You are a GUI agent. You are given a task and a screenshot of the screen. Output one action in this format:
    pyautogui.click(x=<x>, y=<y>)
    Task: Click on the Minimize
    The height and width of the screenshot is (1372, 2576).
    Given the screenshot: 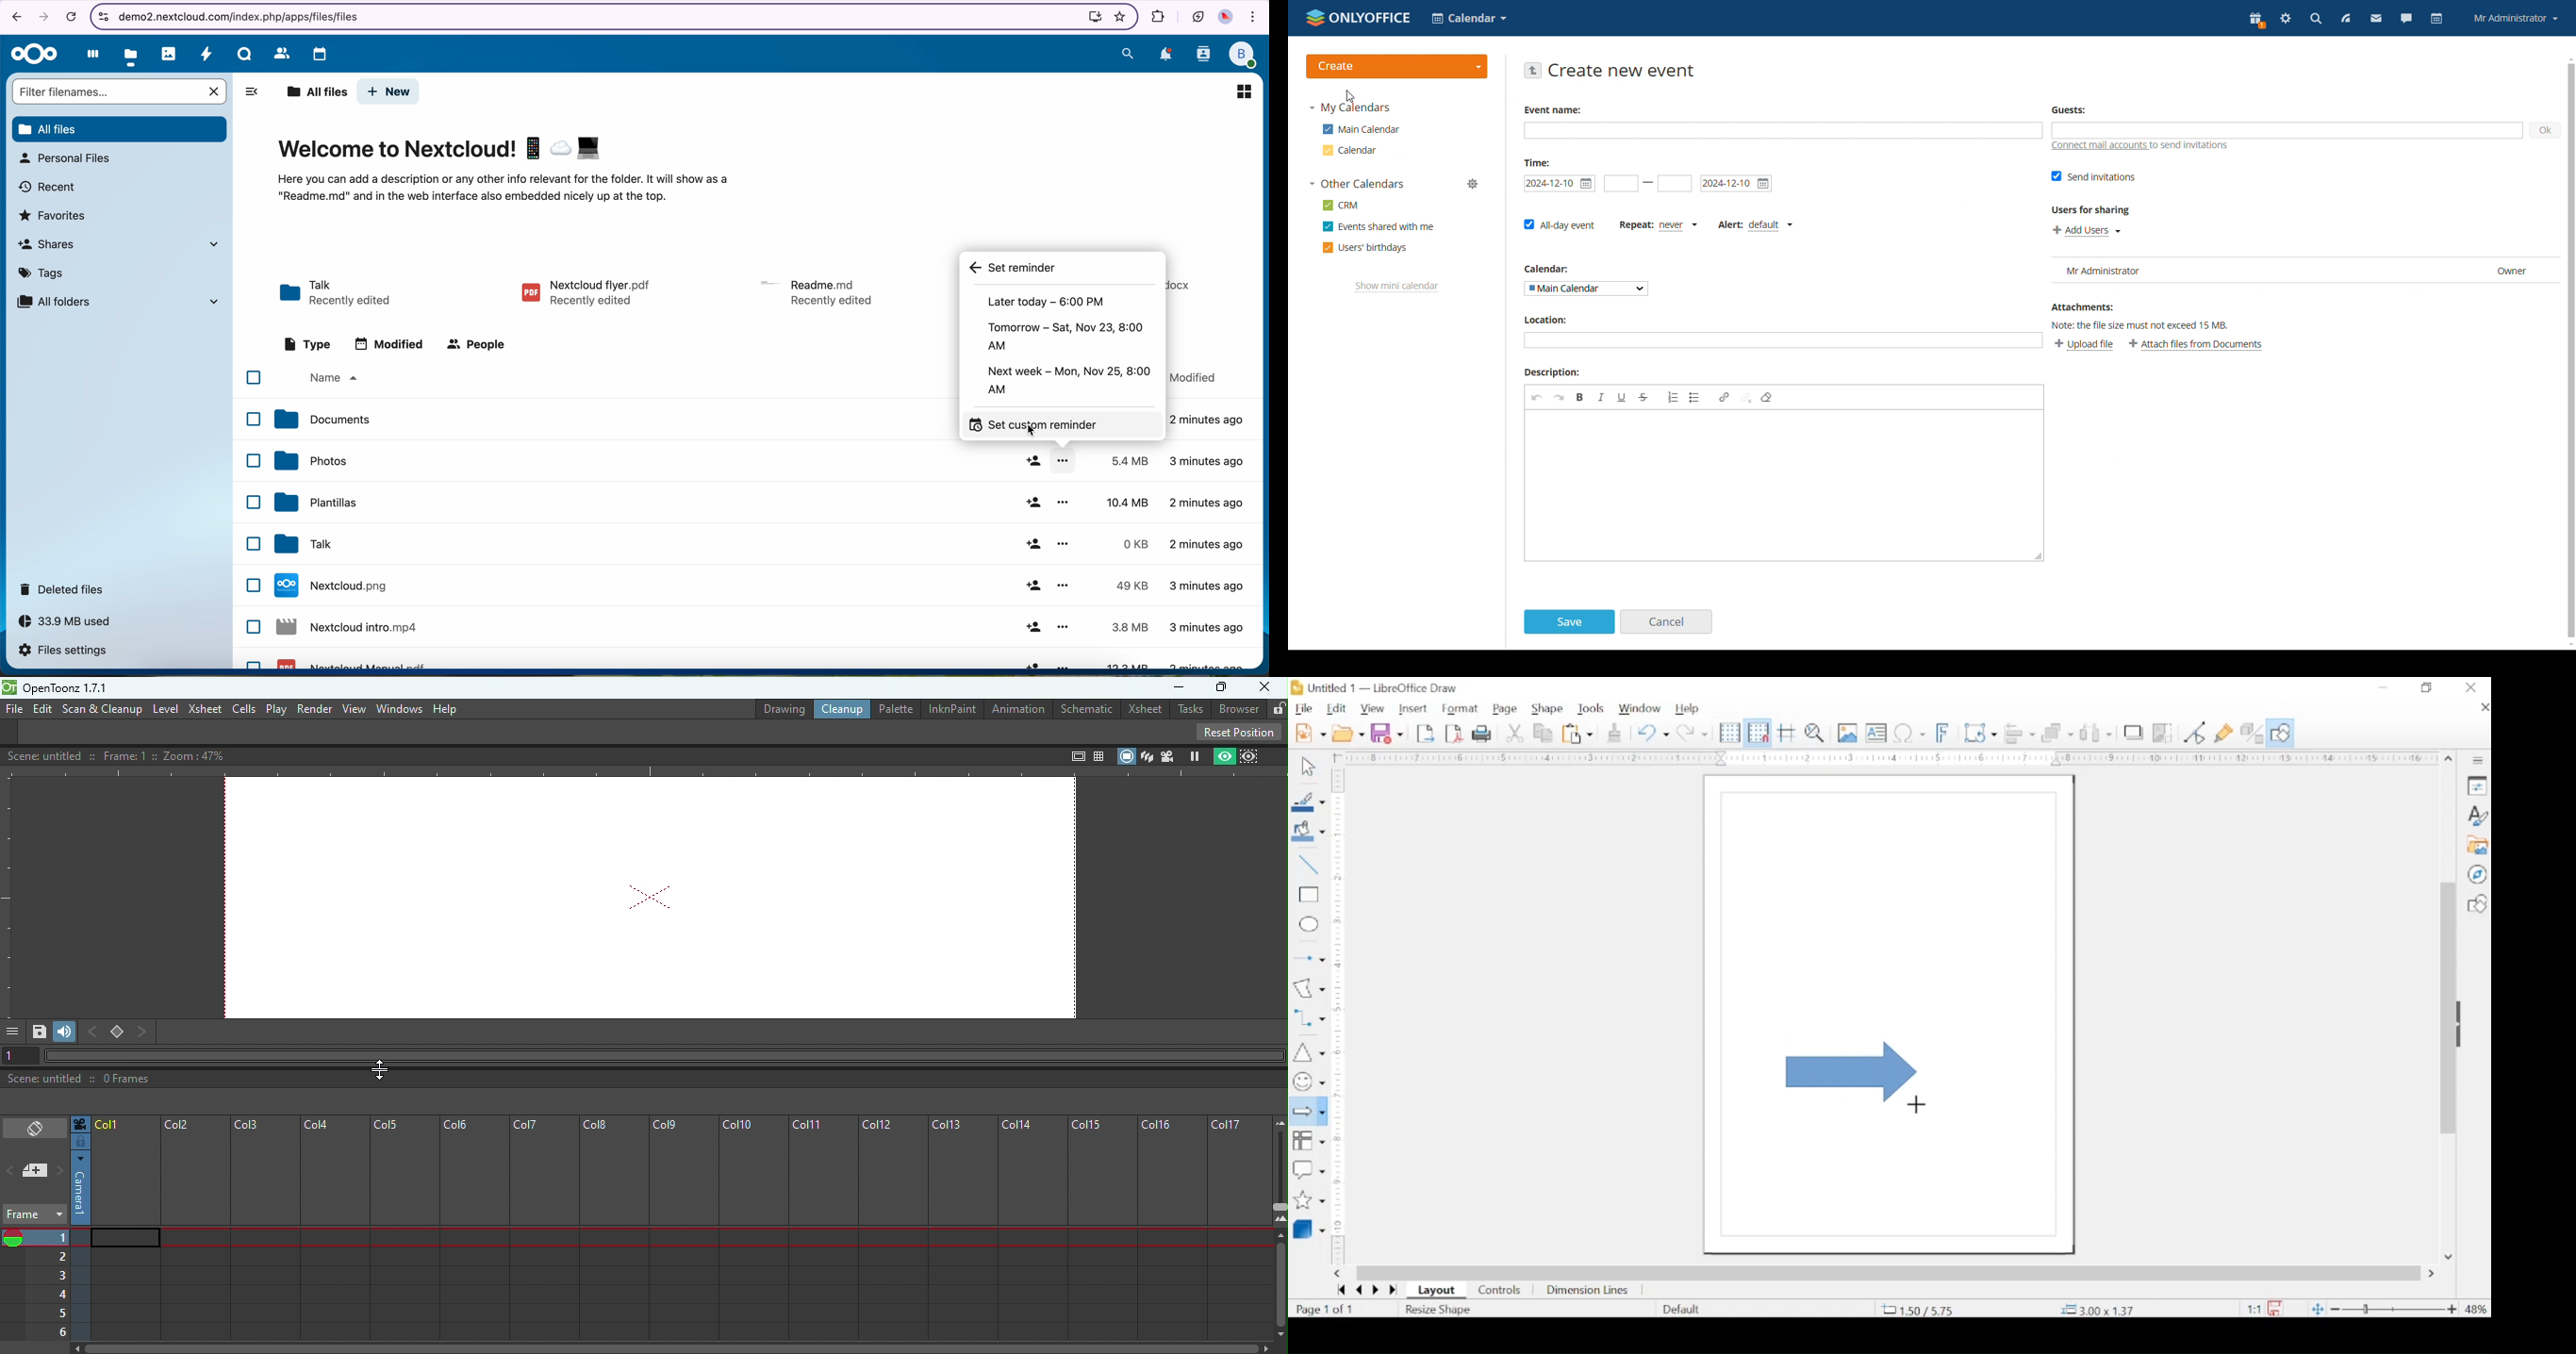 What is the action you would take?
    pyautogui.click(x=1173, y=687)
    